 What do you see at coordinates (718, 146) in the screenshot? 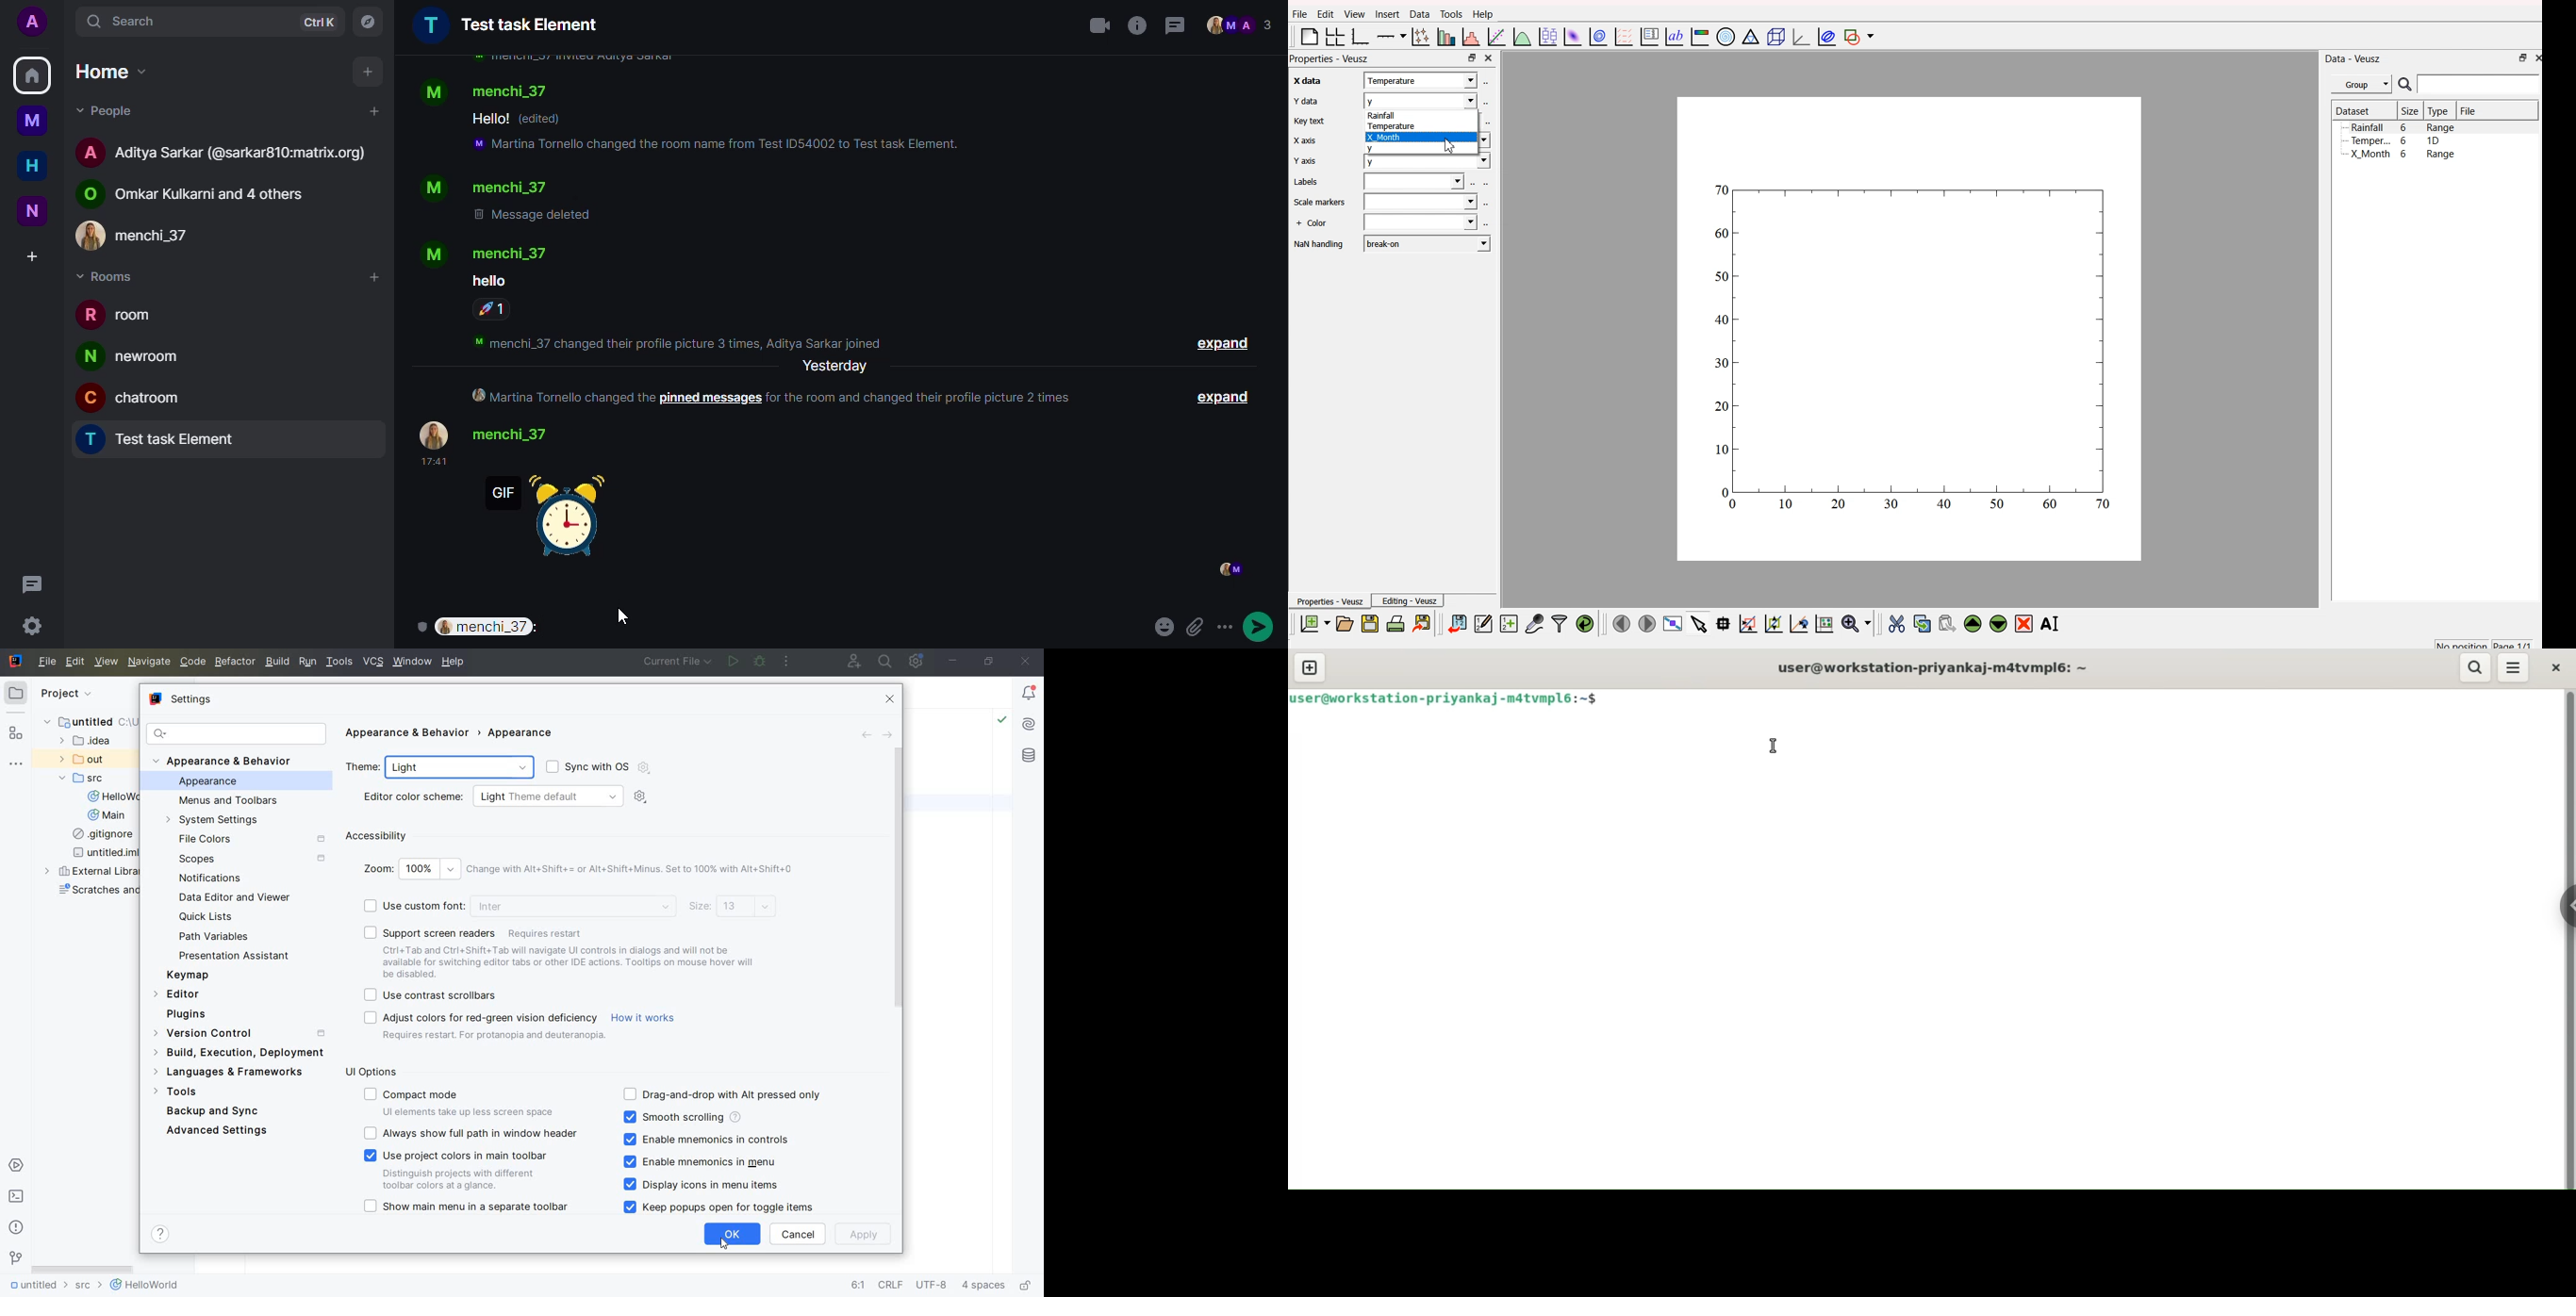
I see `info- Martina tornello changed the room name` at bounding box center [718, 146].